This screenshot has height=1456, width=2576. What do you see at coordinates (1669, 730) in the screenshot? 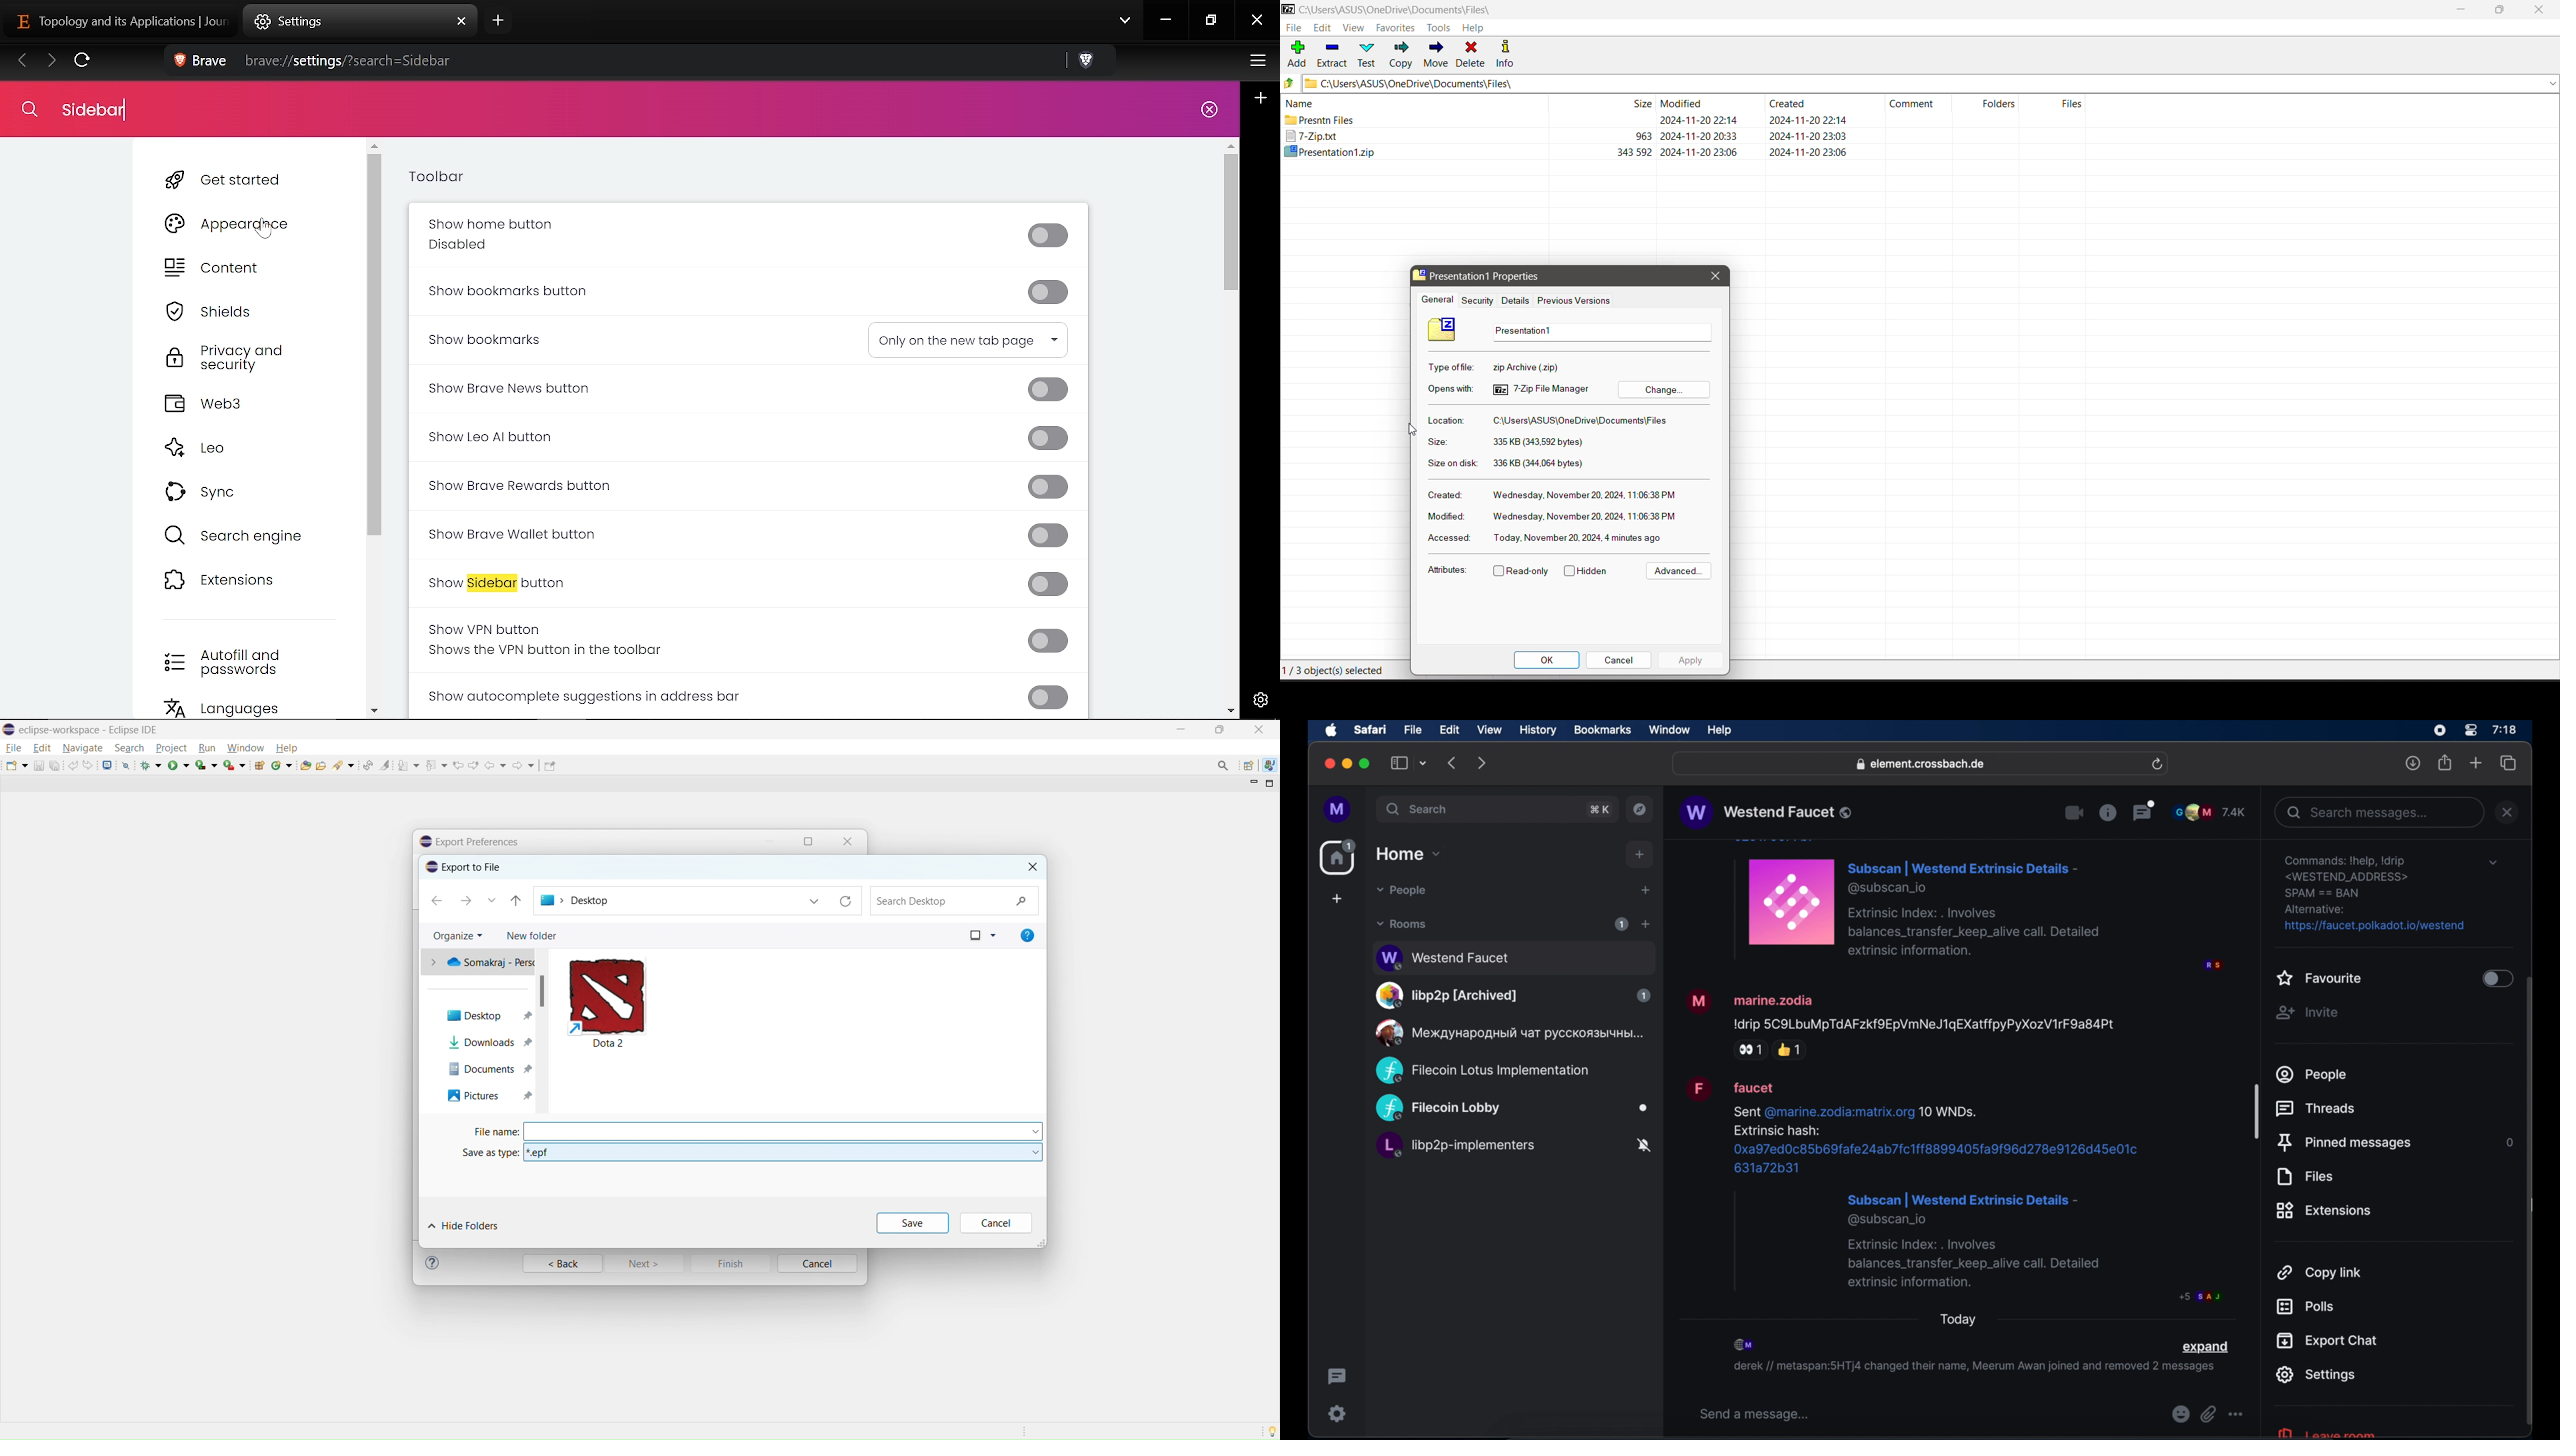
I see `window` at bounding box center [1669, 730].